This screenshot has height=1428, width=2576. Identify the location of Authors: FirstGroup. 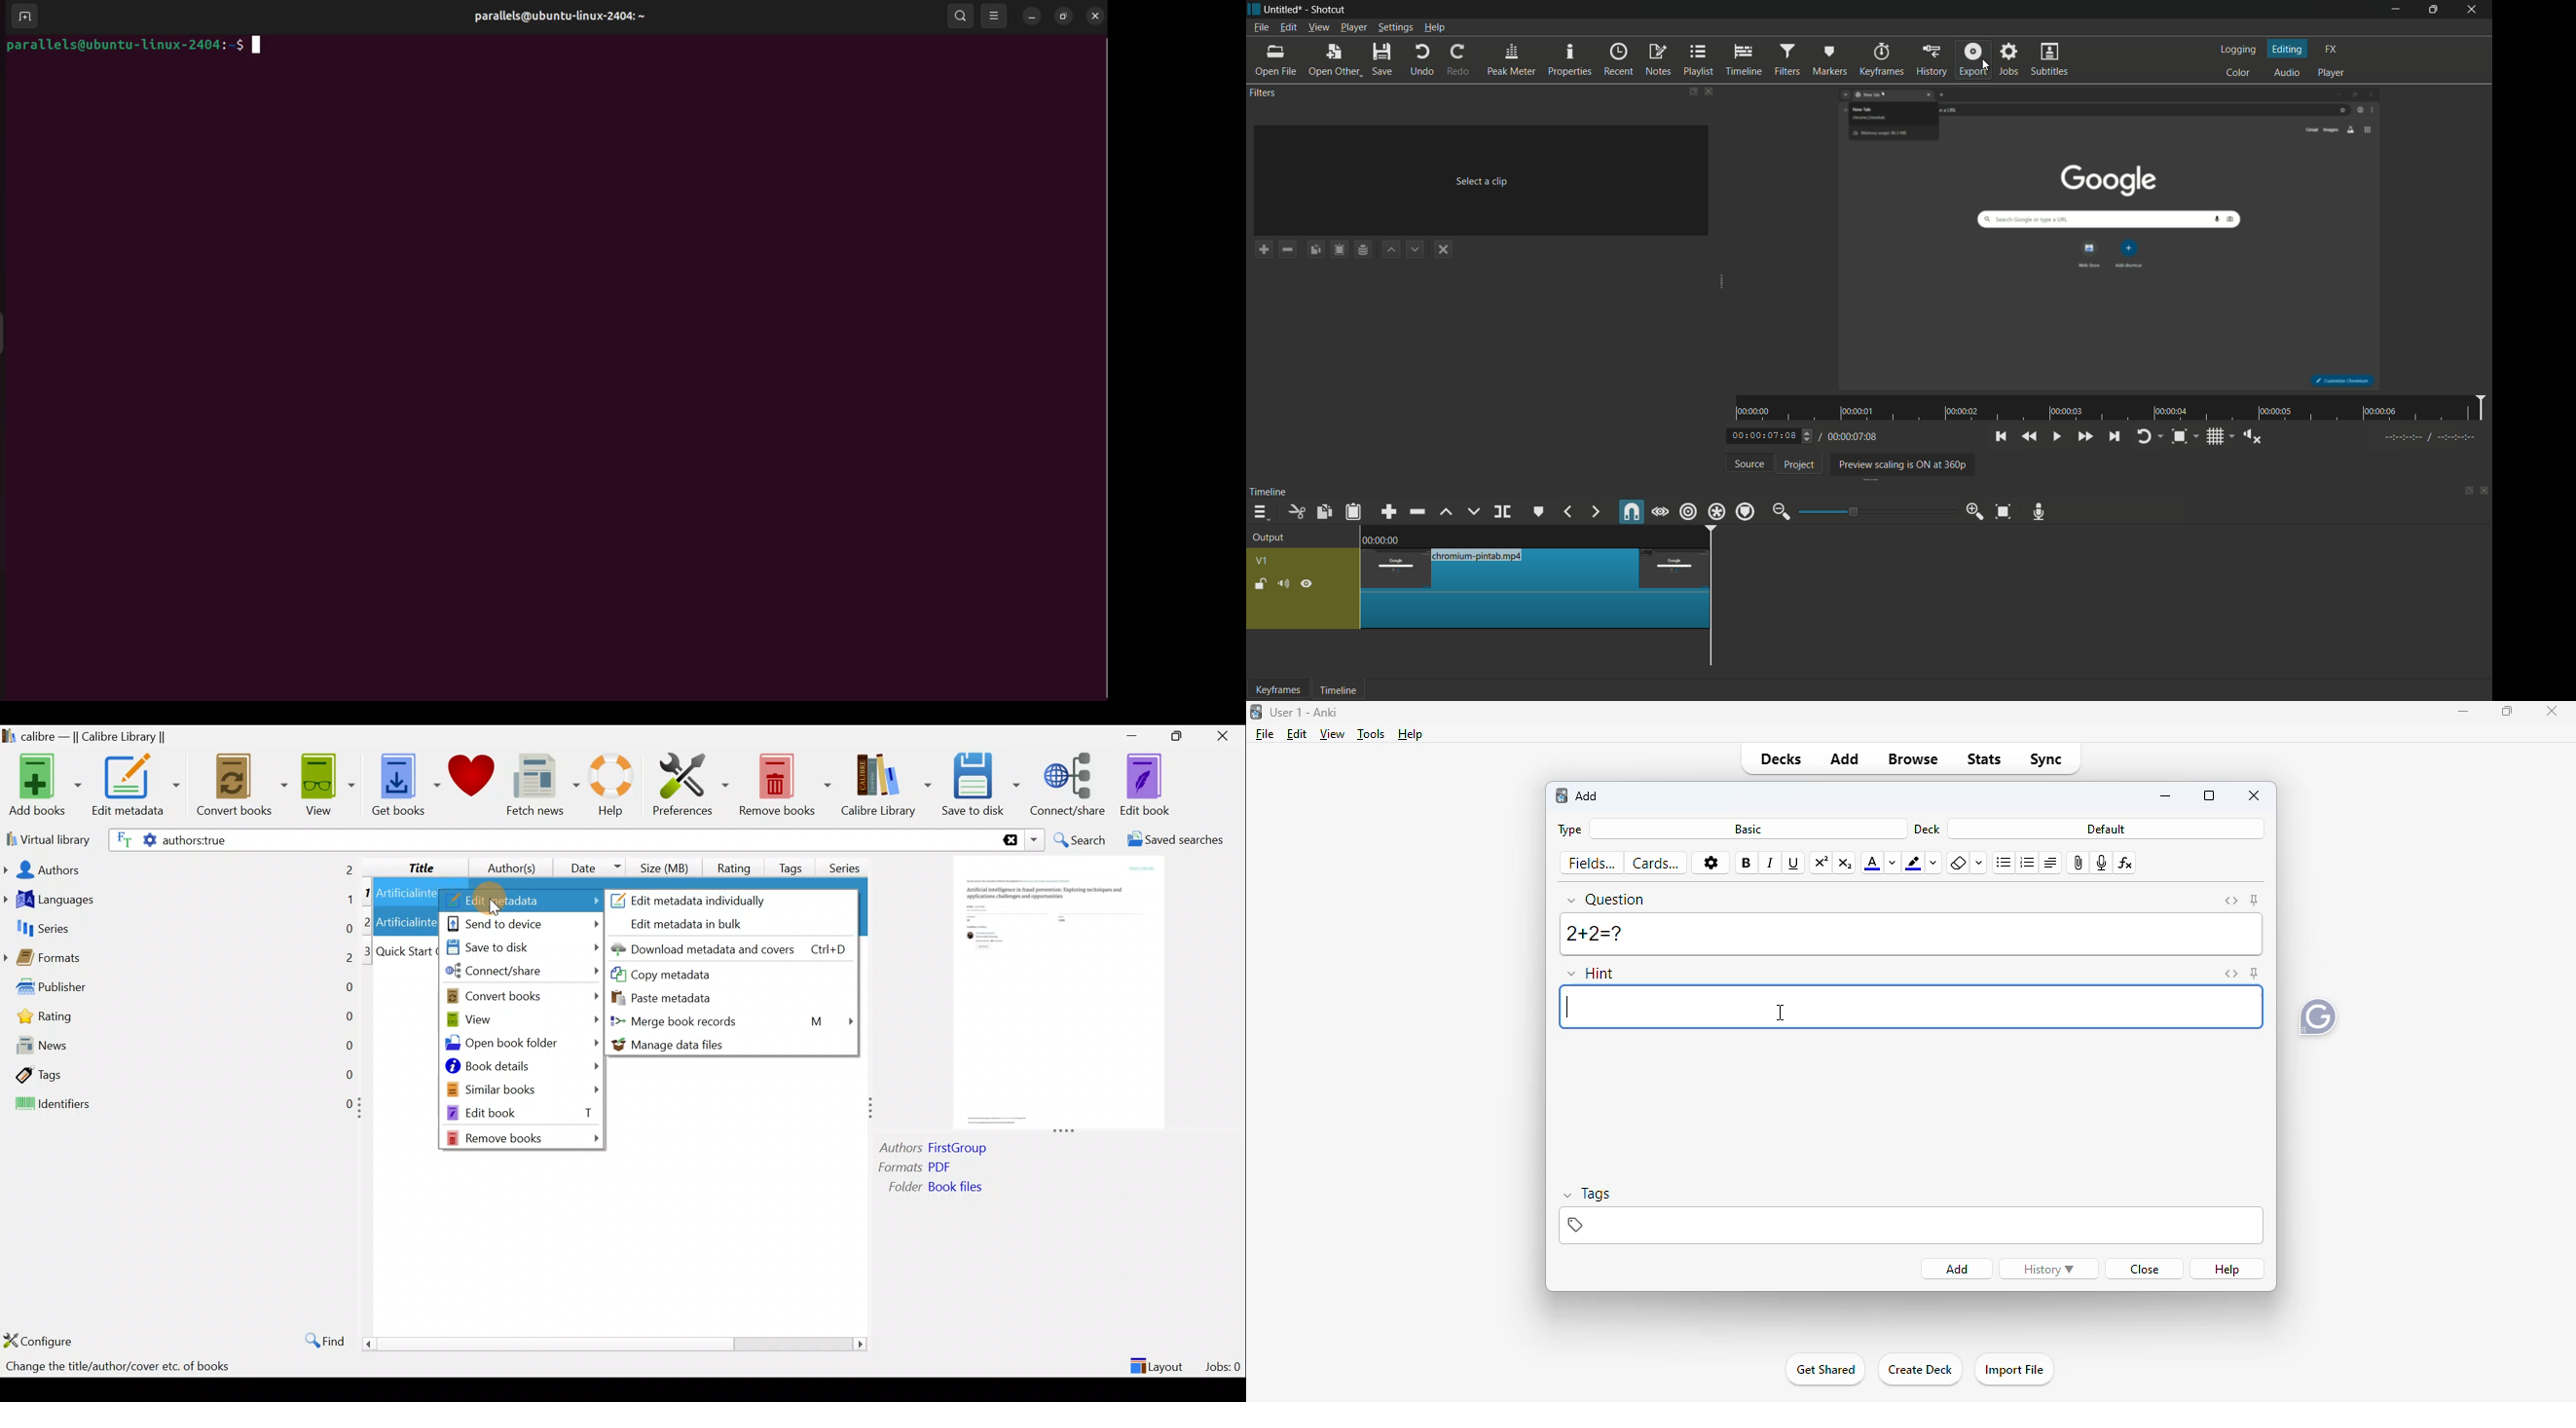
(937, 1150).